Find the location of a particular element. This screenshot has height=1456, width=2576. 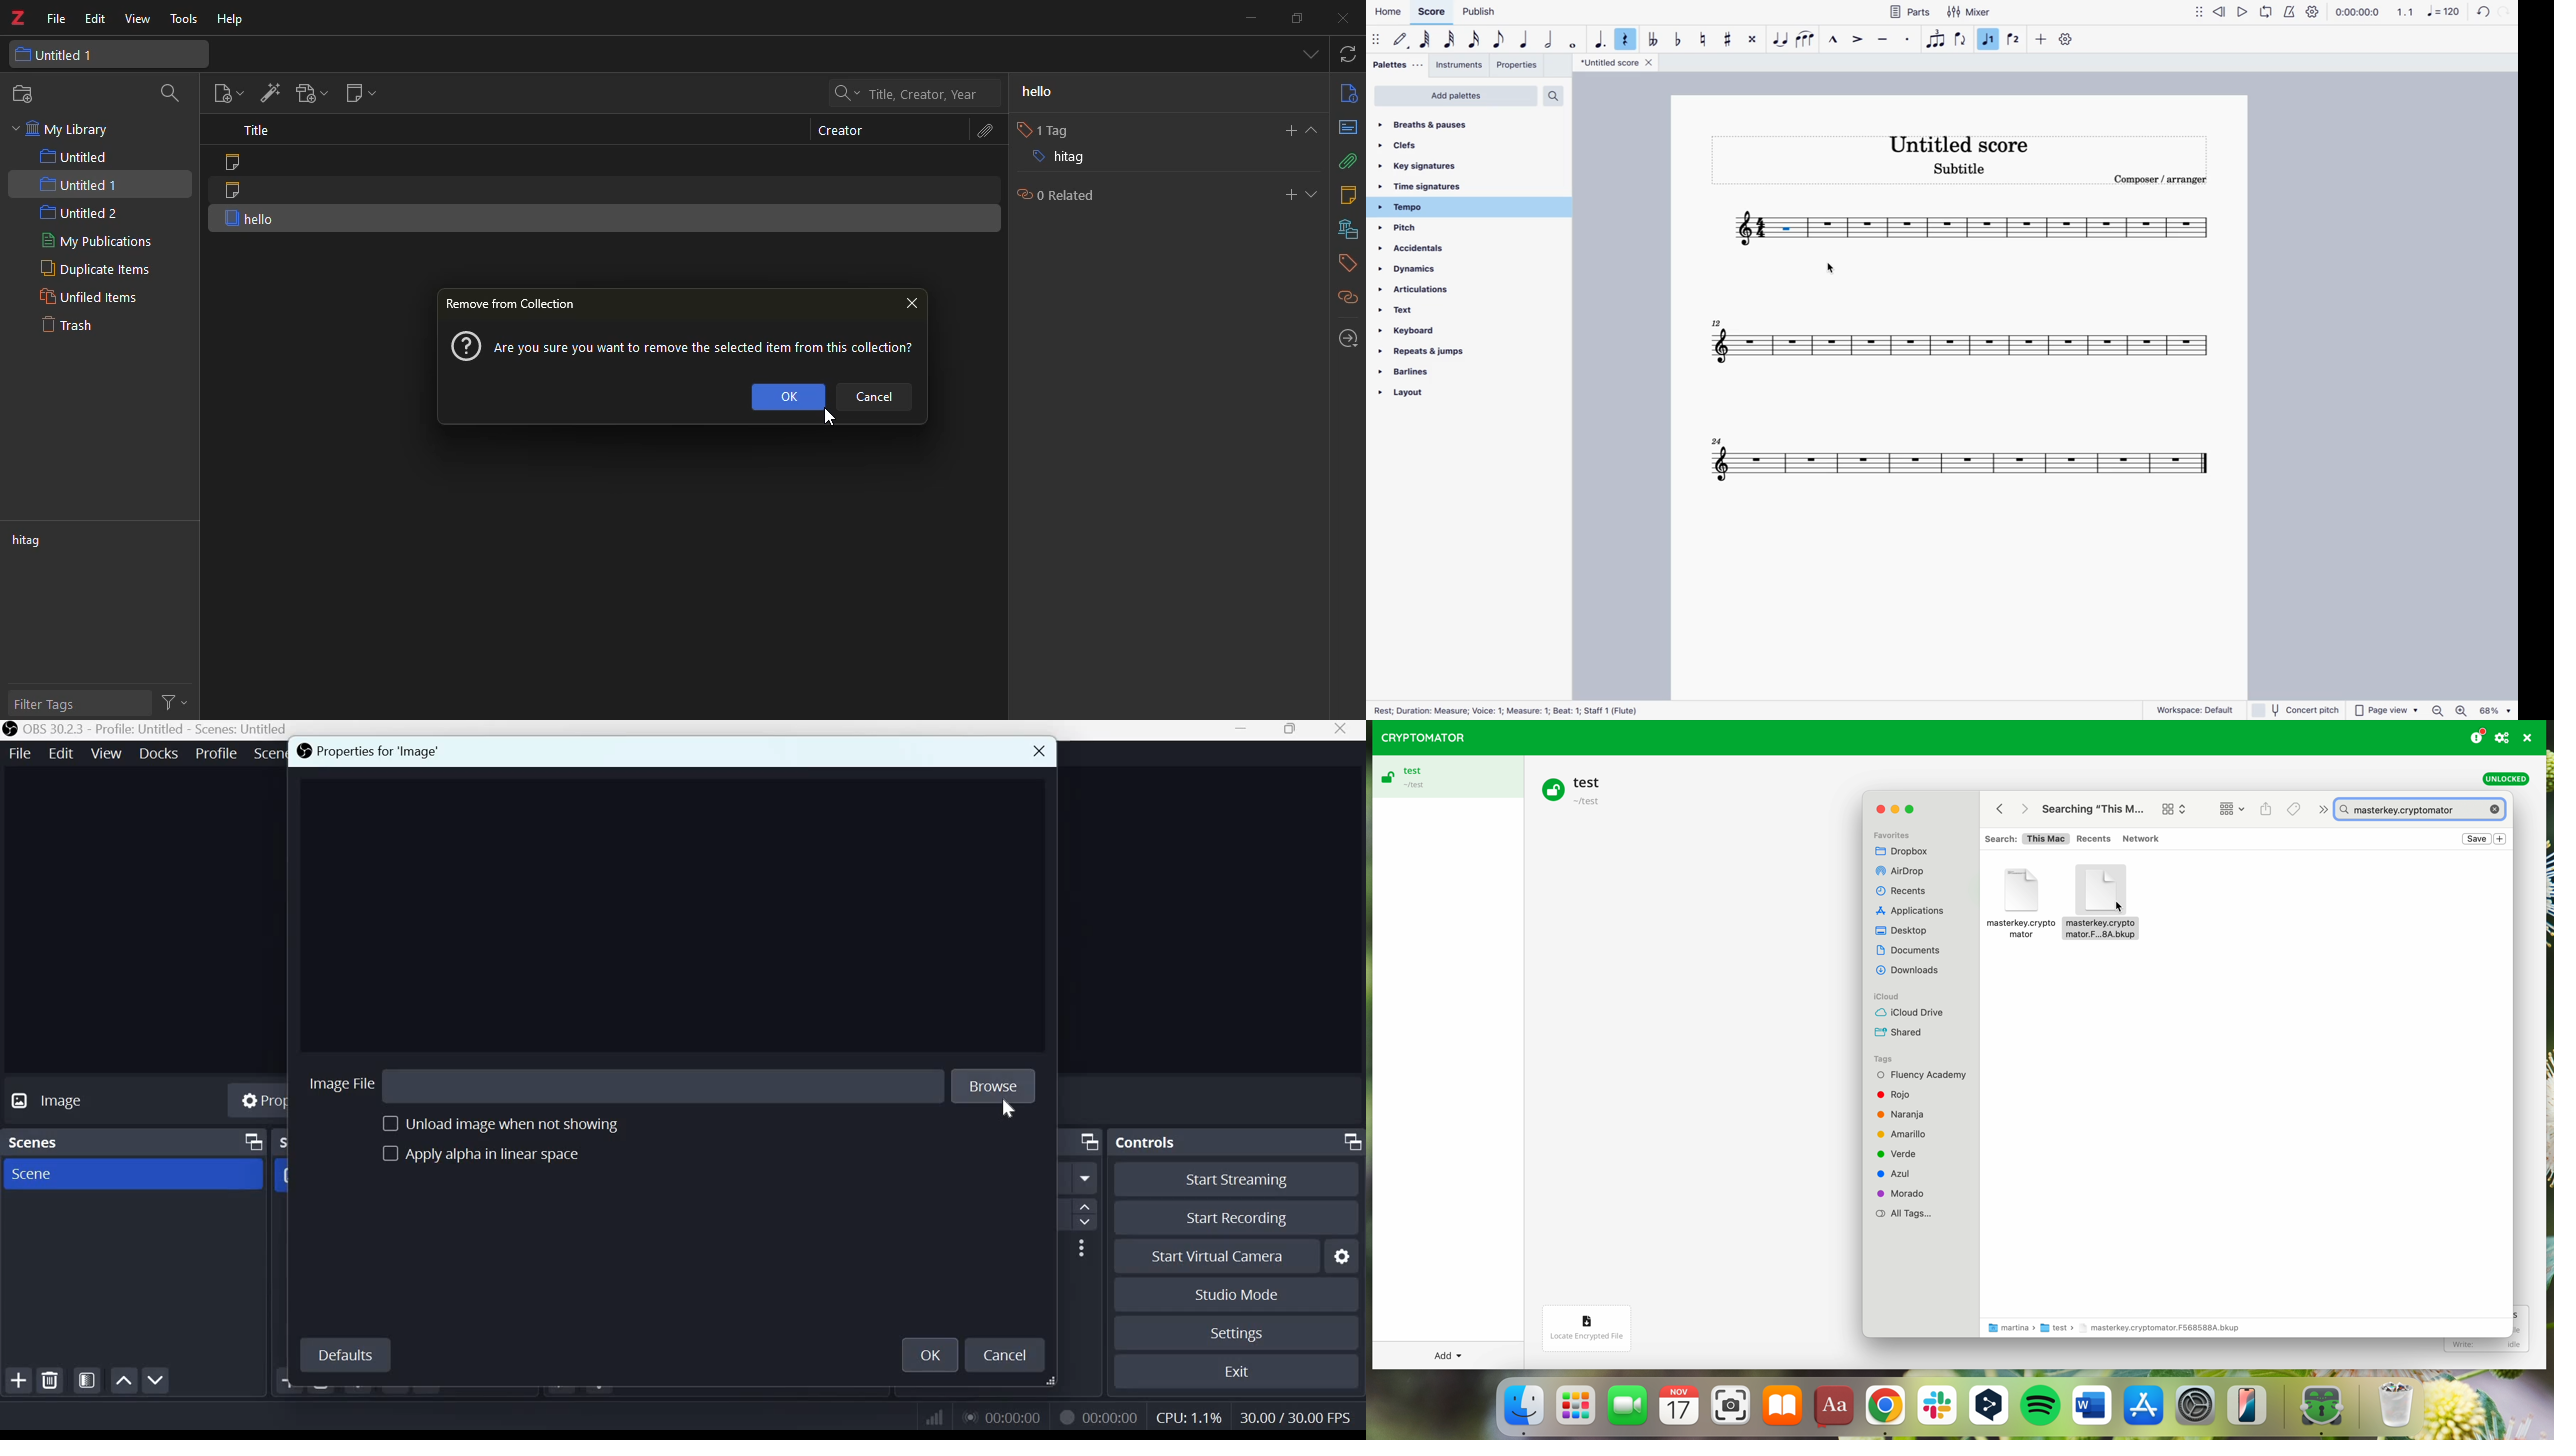

toggle flat is located at coordinates (1679, 38).